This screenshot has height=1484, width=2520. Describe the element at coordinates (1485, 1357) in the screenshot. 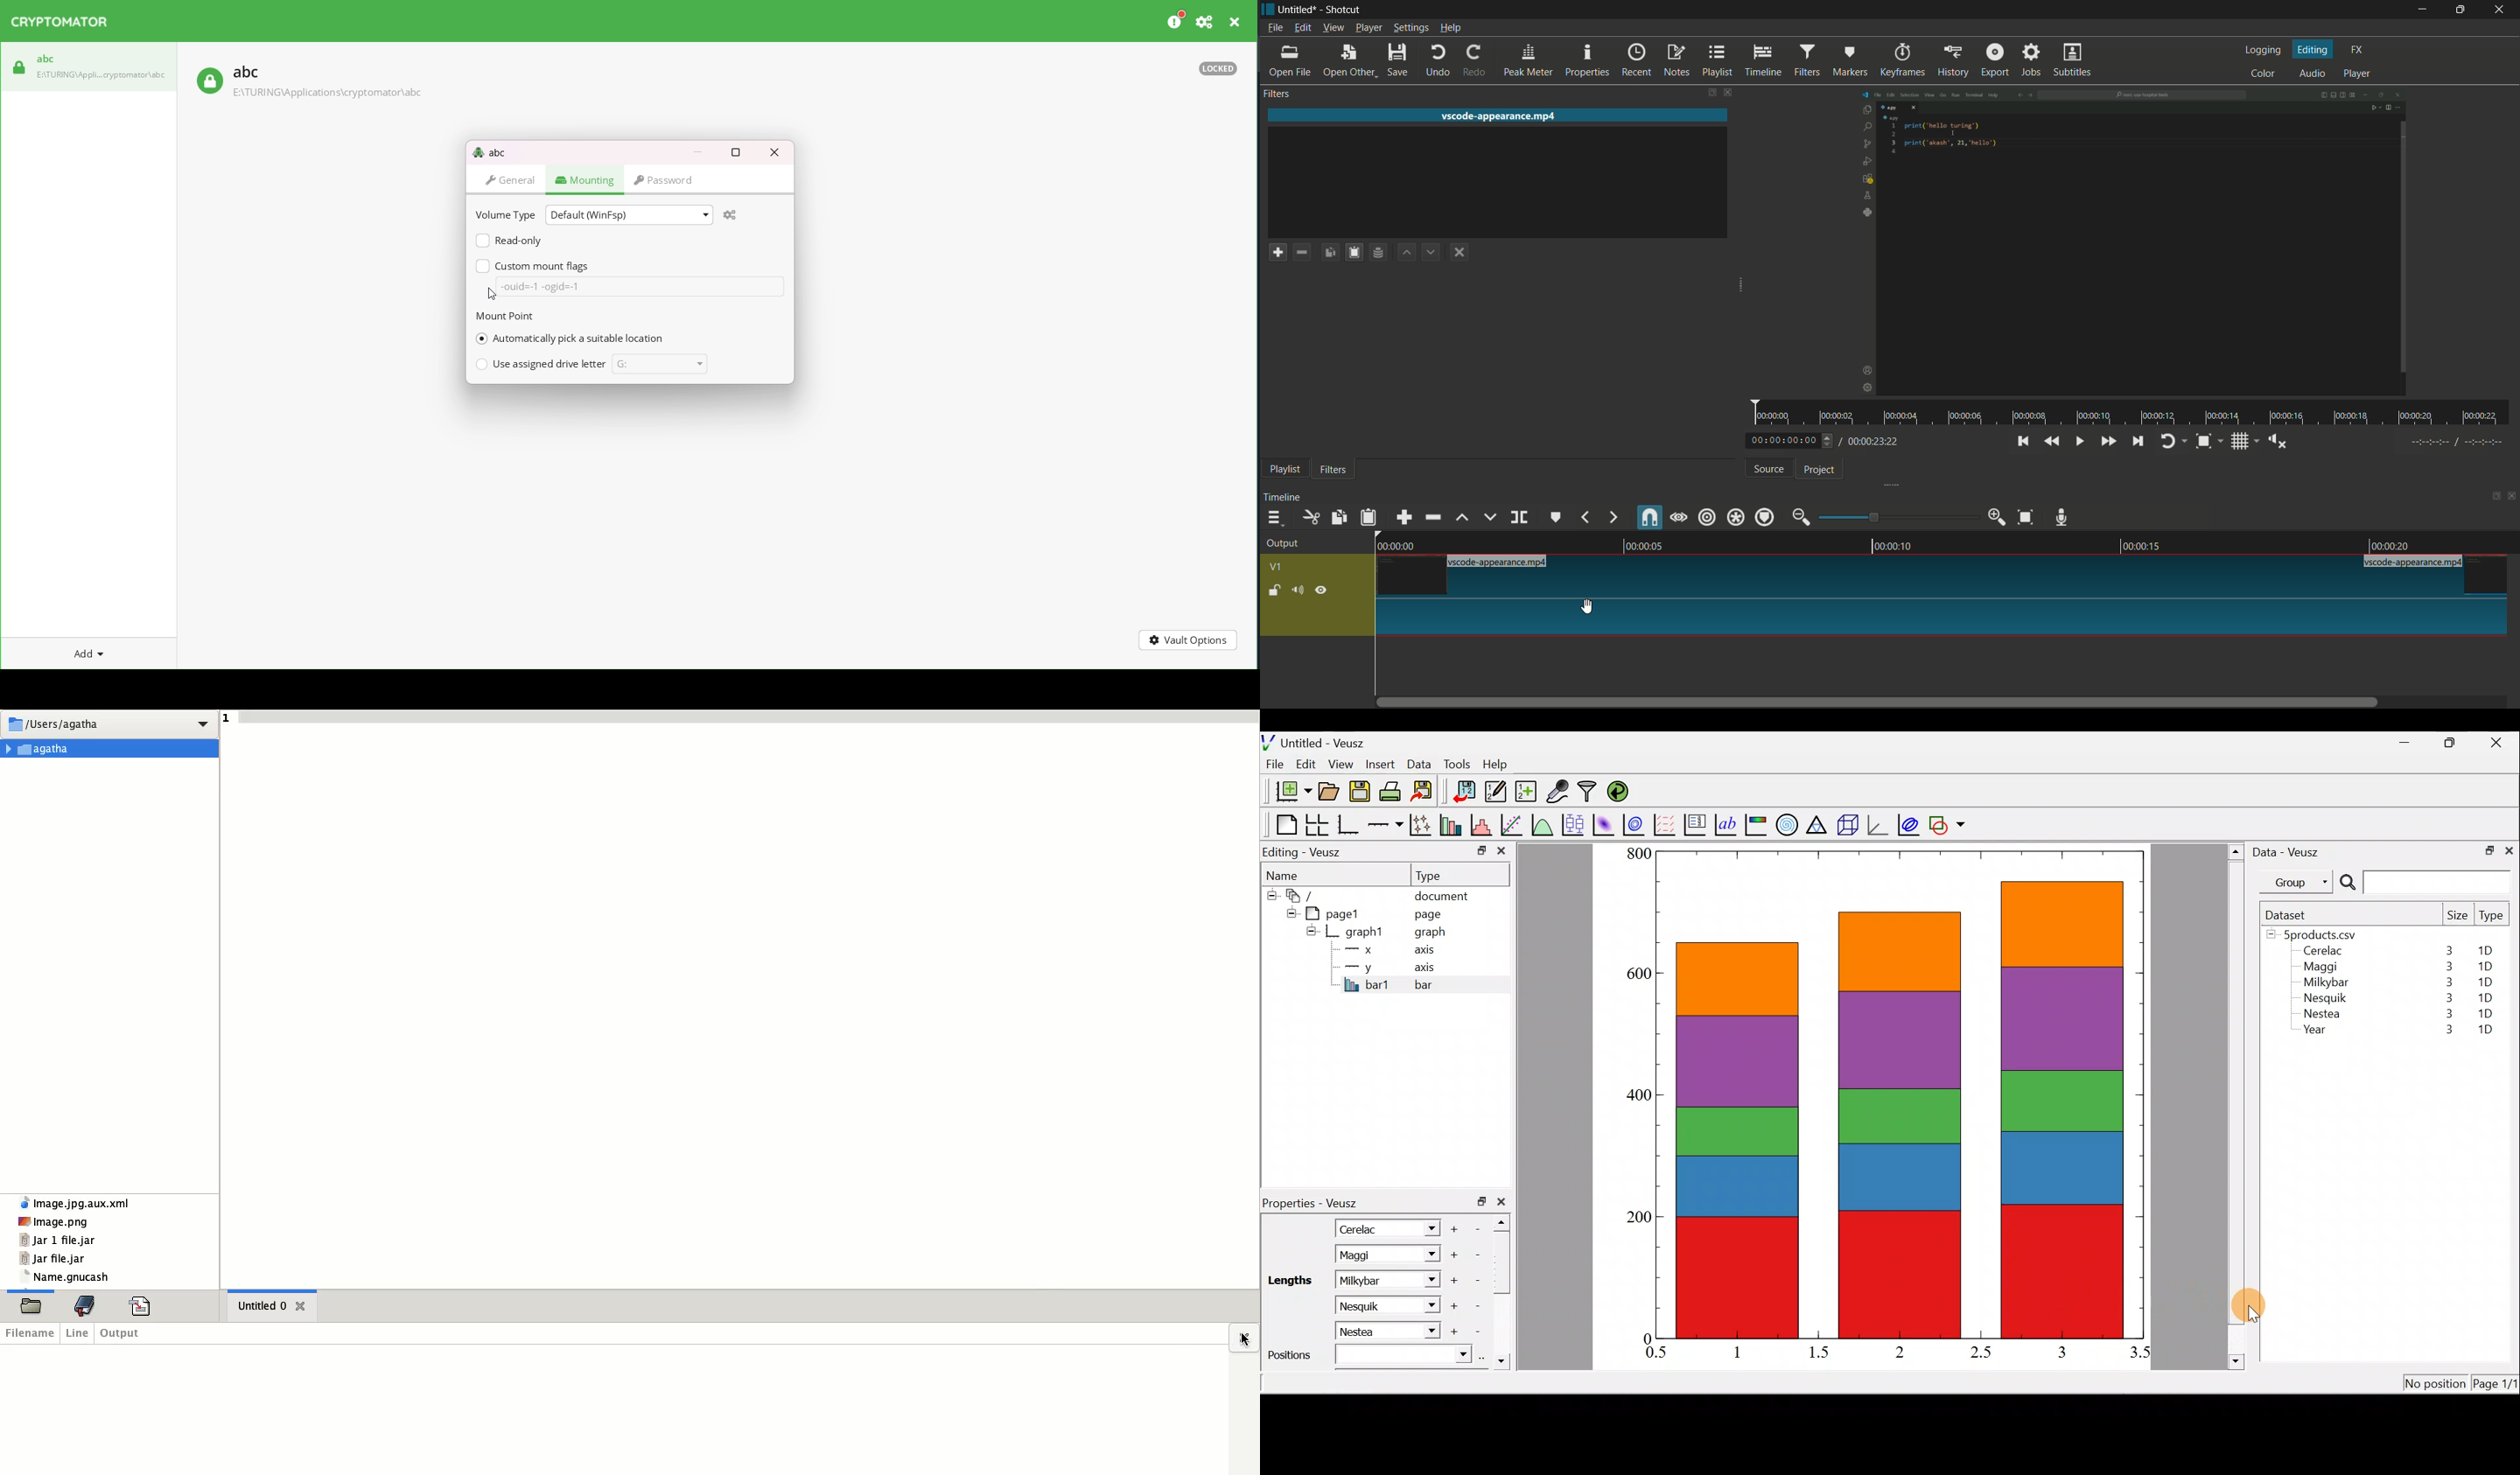

I see `select using dataset browser` at that location.